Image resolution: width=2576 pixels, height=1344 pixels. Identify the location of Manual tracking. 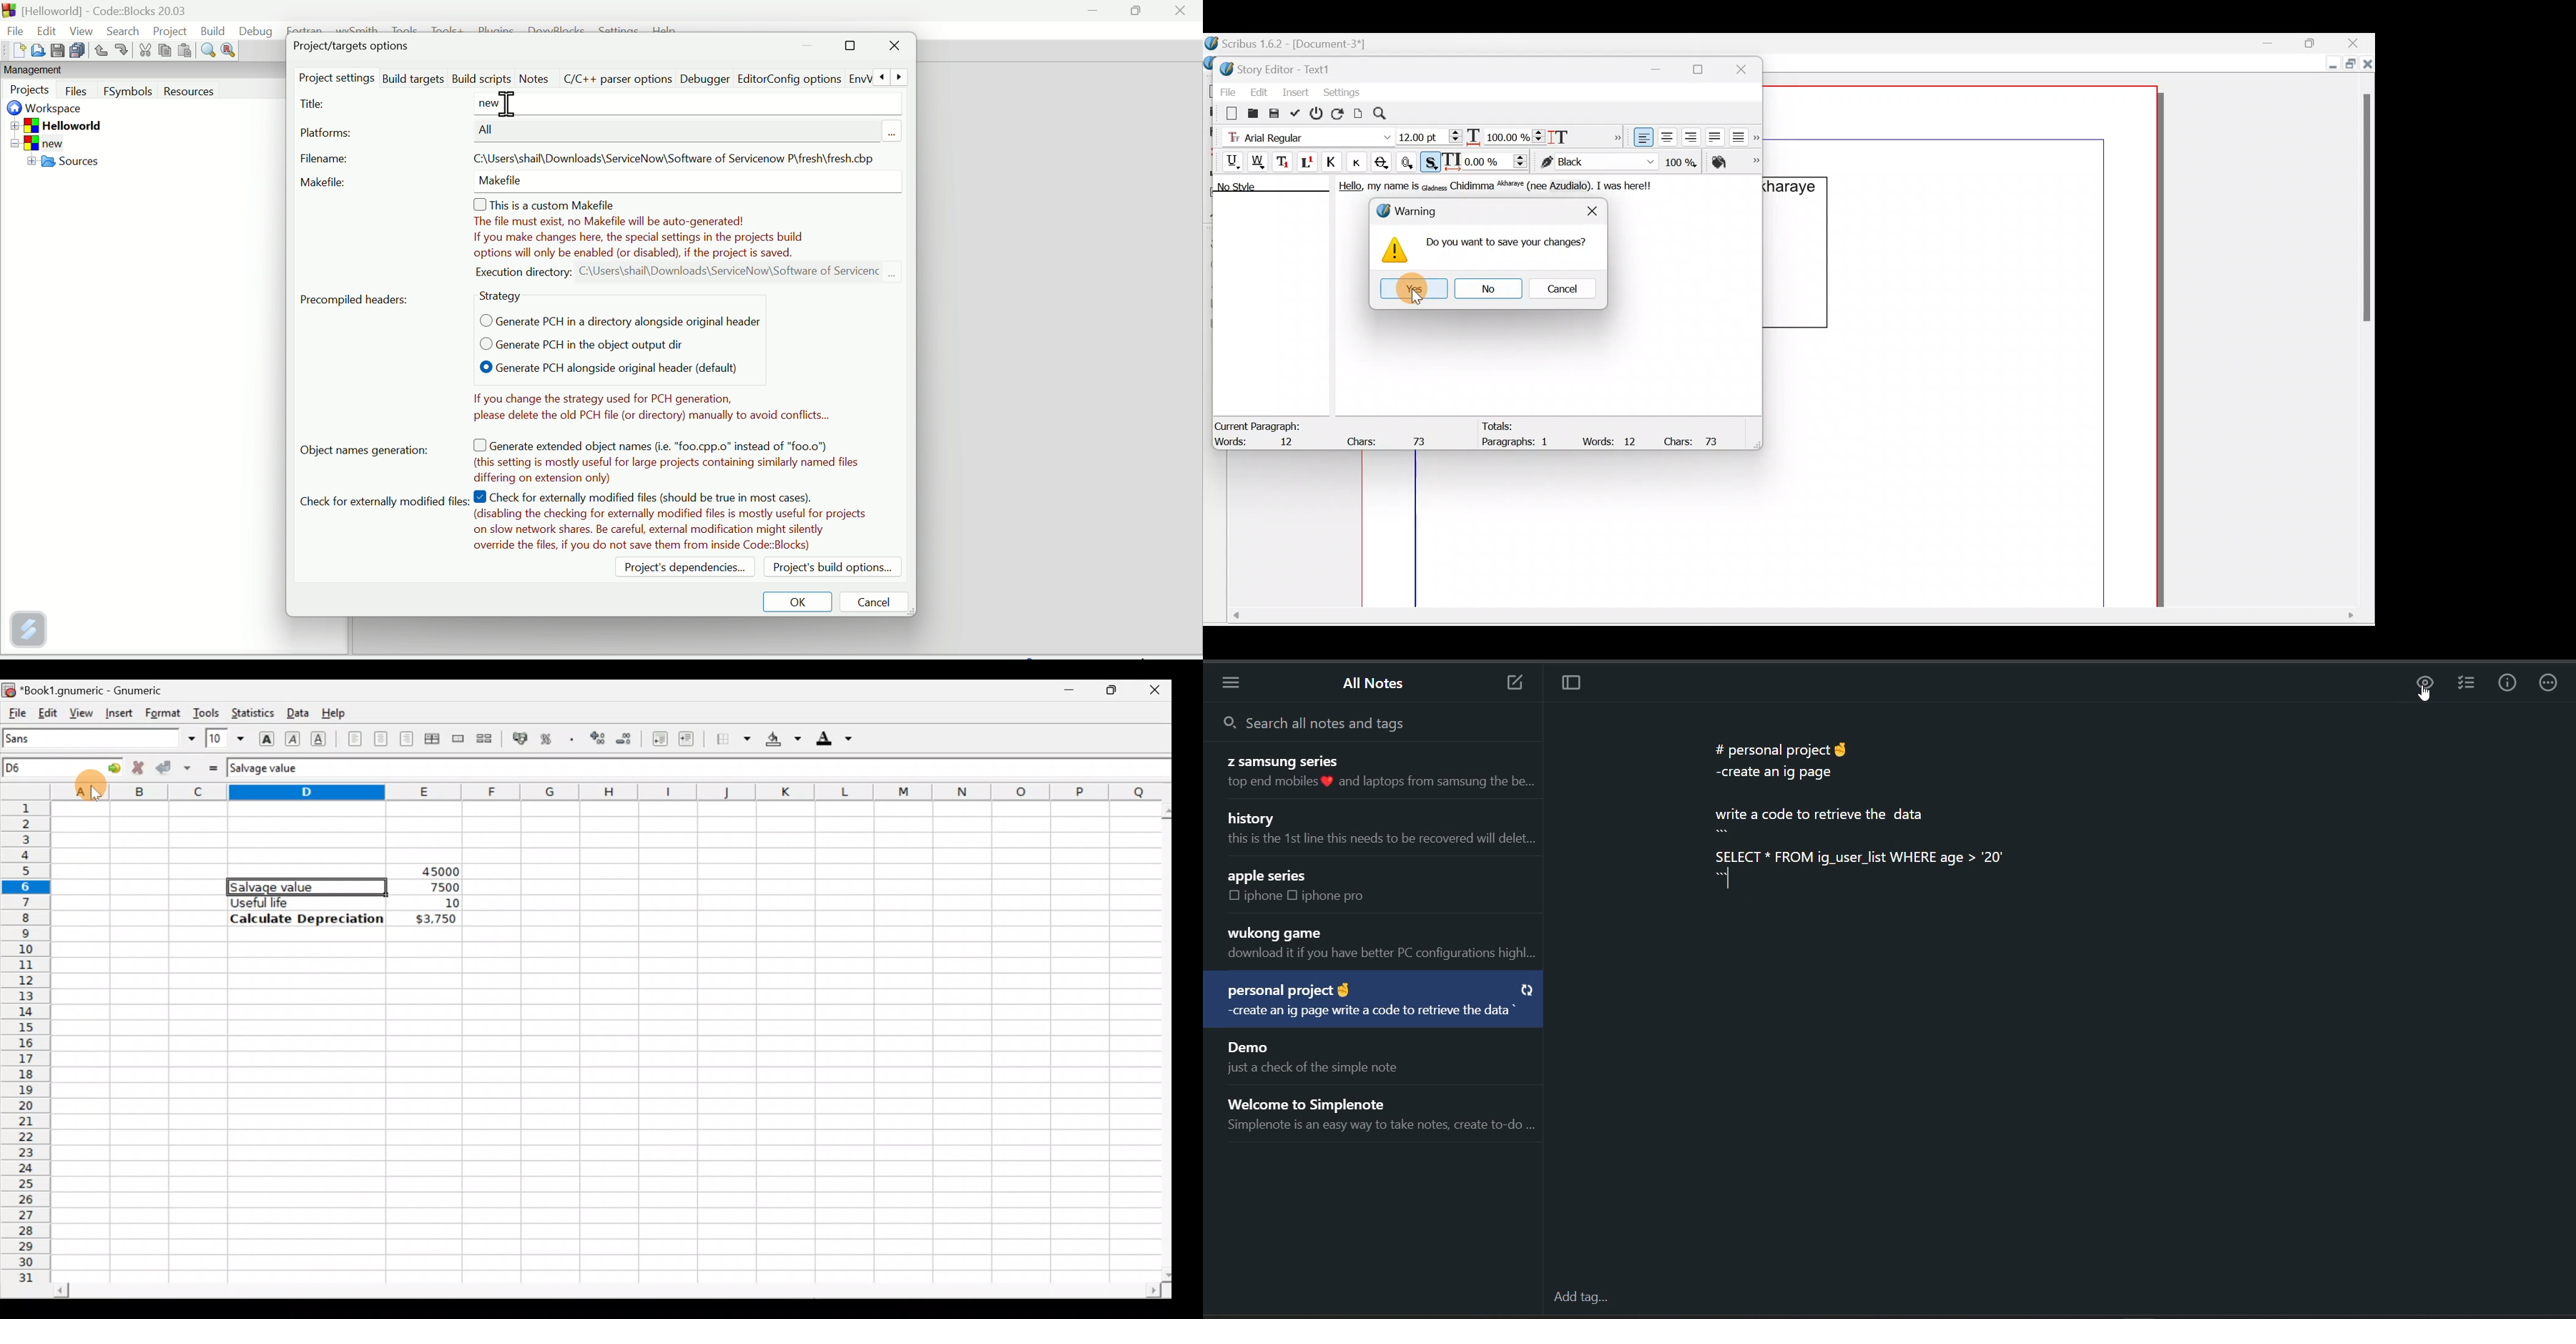
(1488, 161).